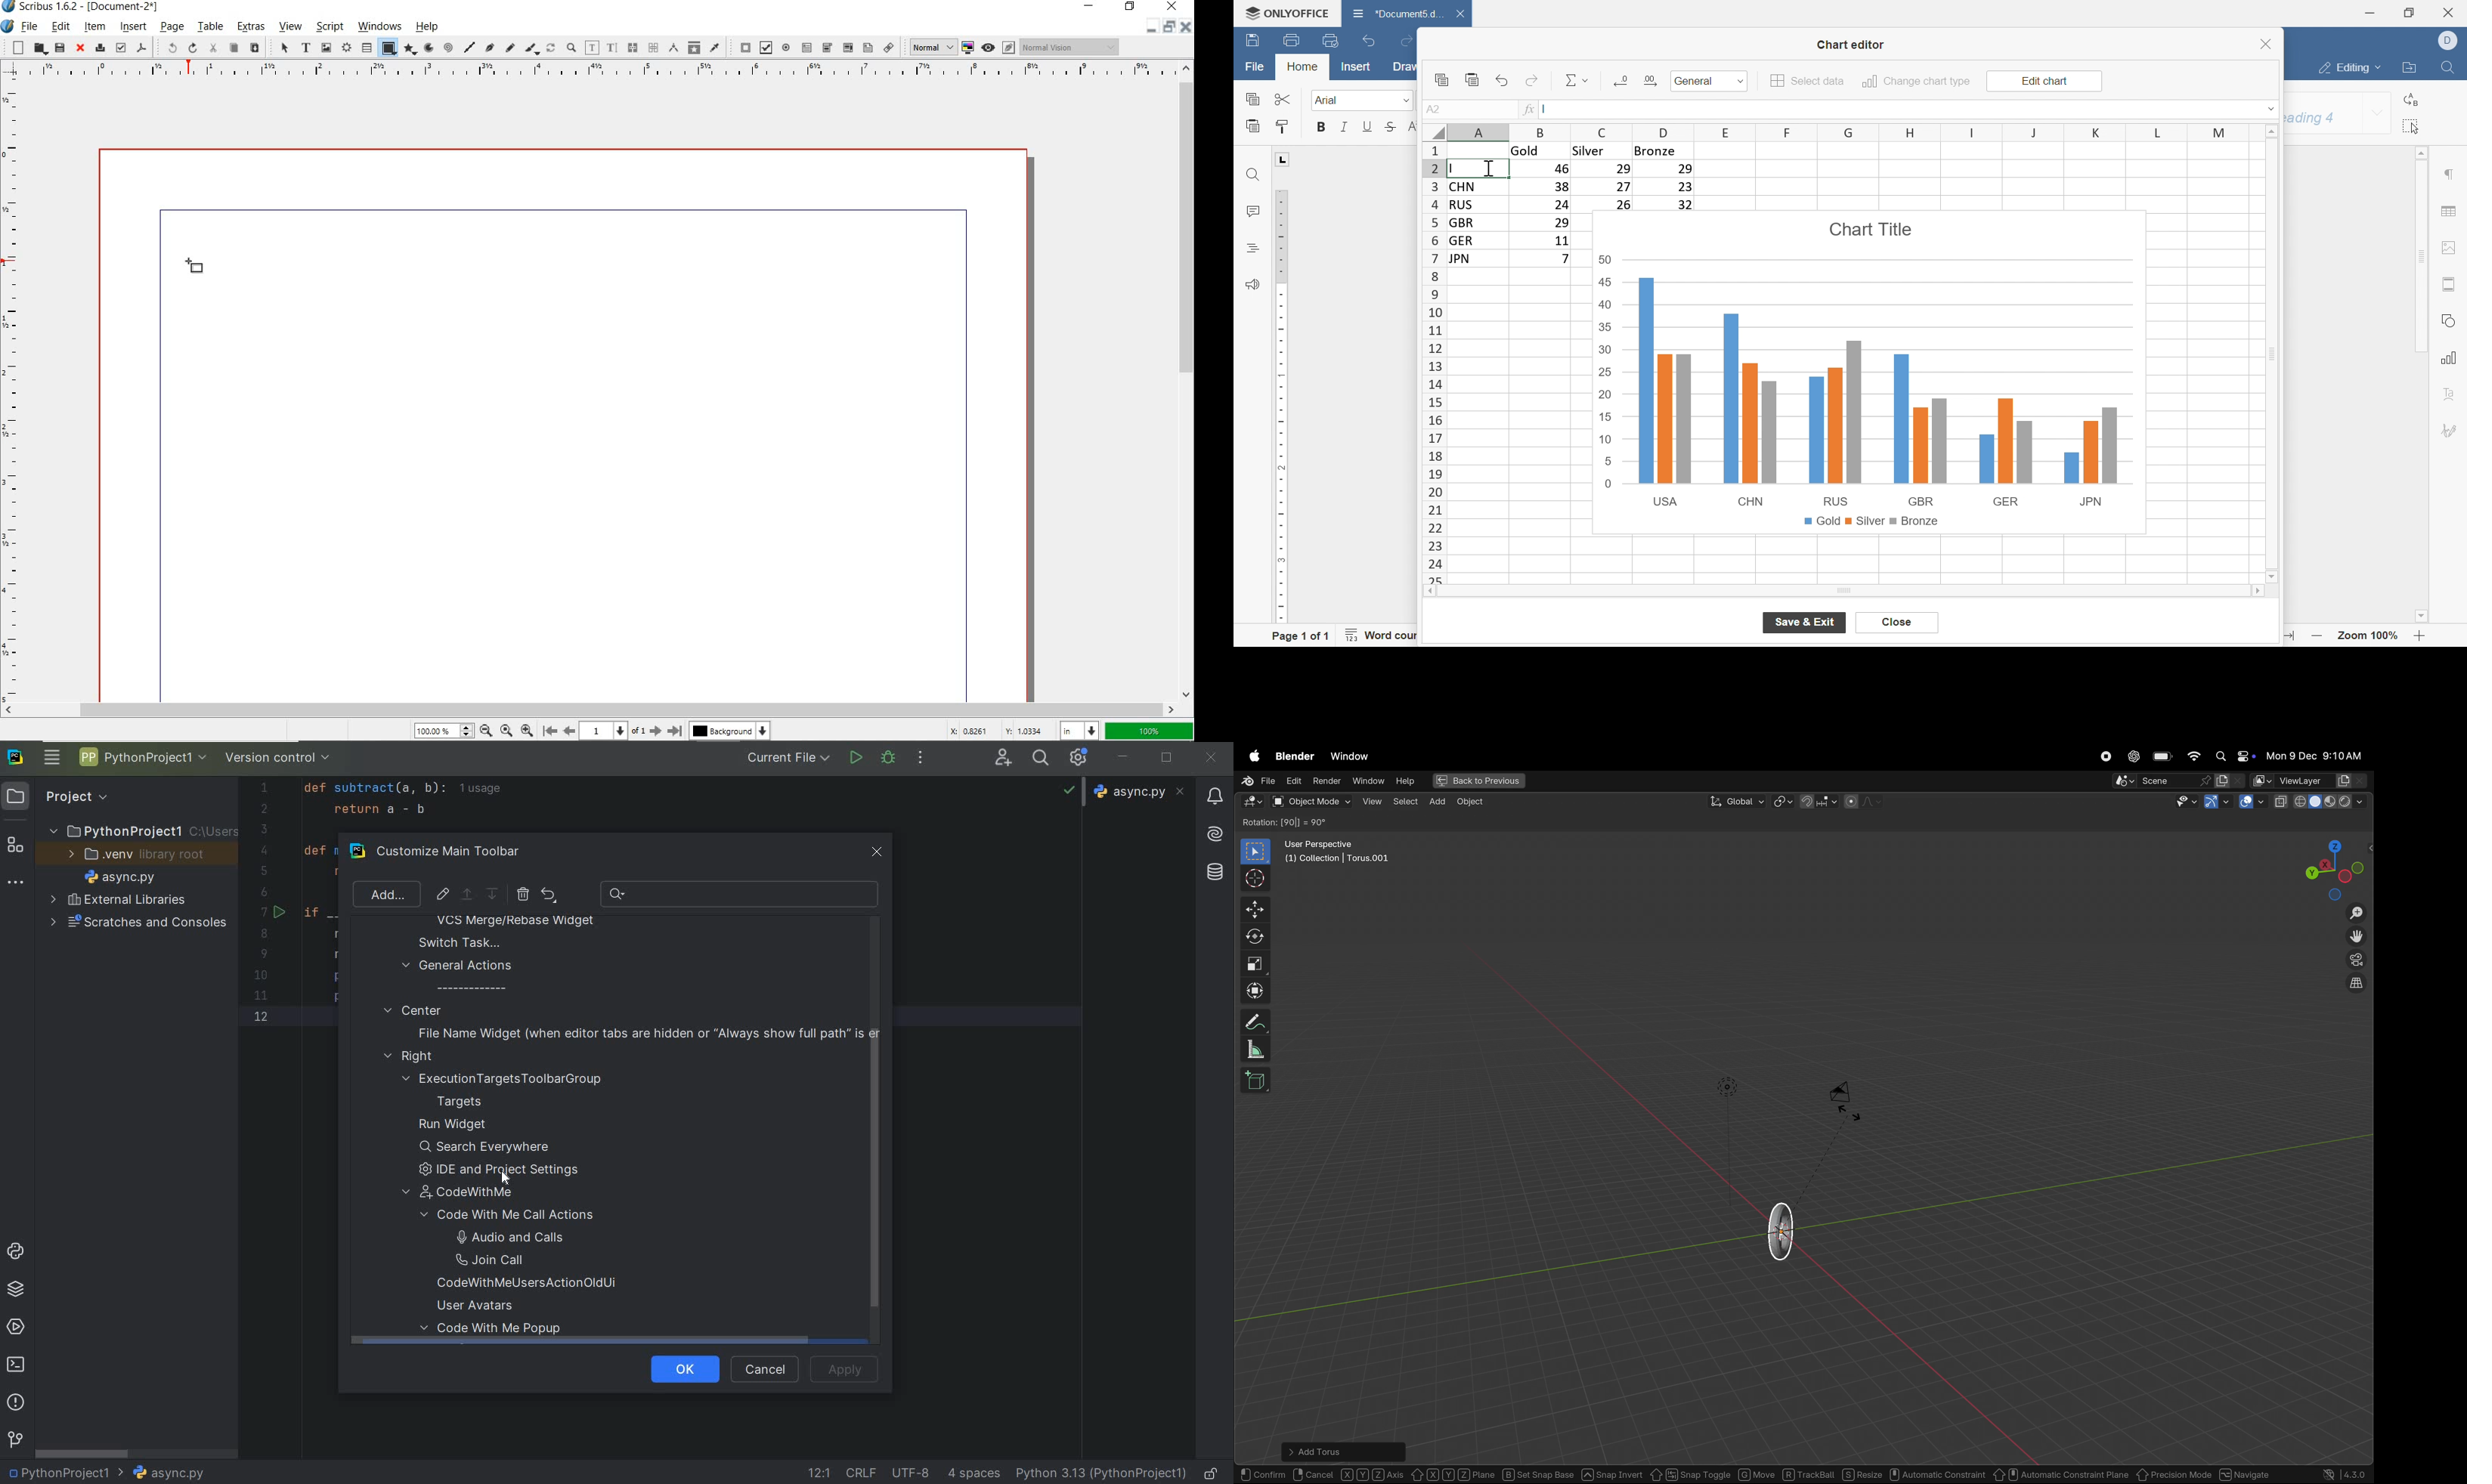 This screenshot has height=1484, width=2492. What do you see at coordinates (1255, 1051) in the screenshot?
I see `measure` at bounding box center [1255, 1051].